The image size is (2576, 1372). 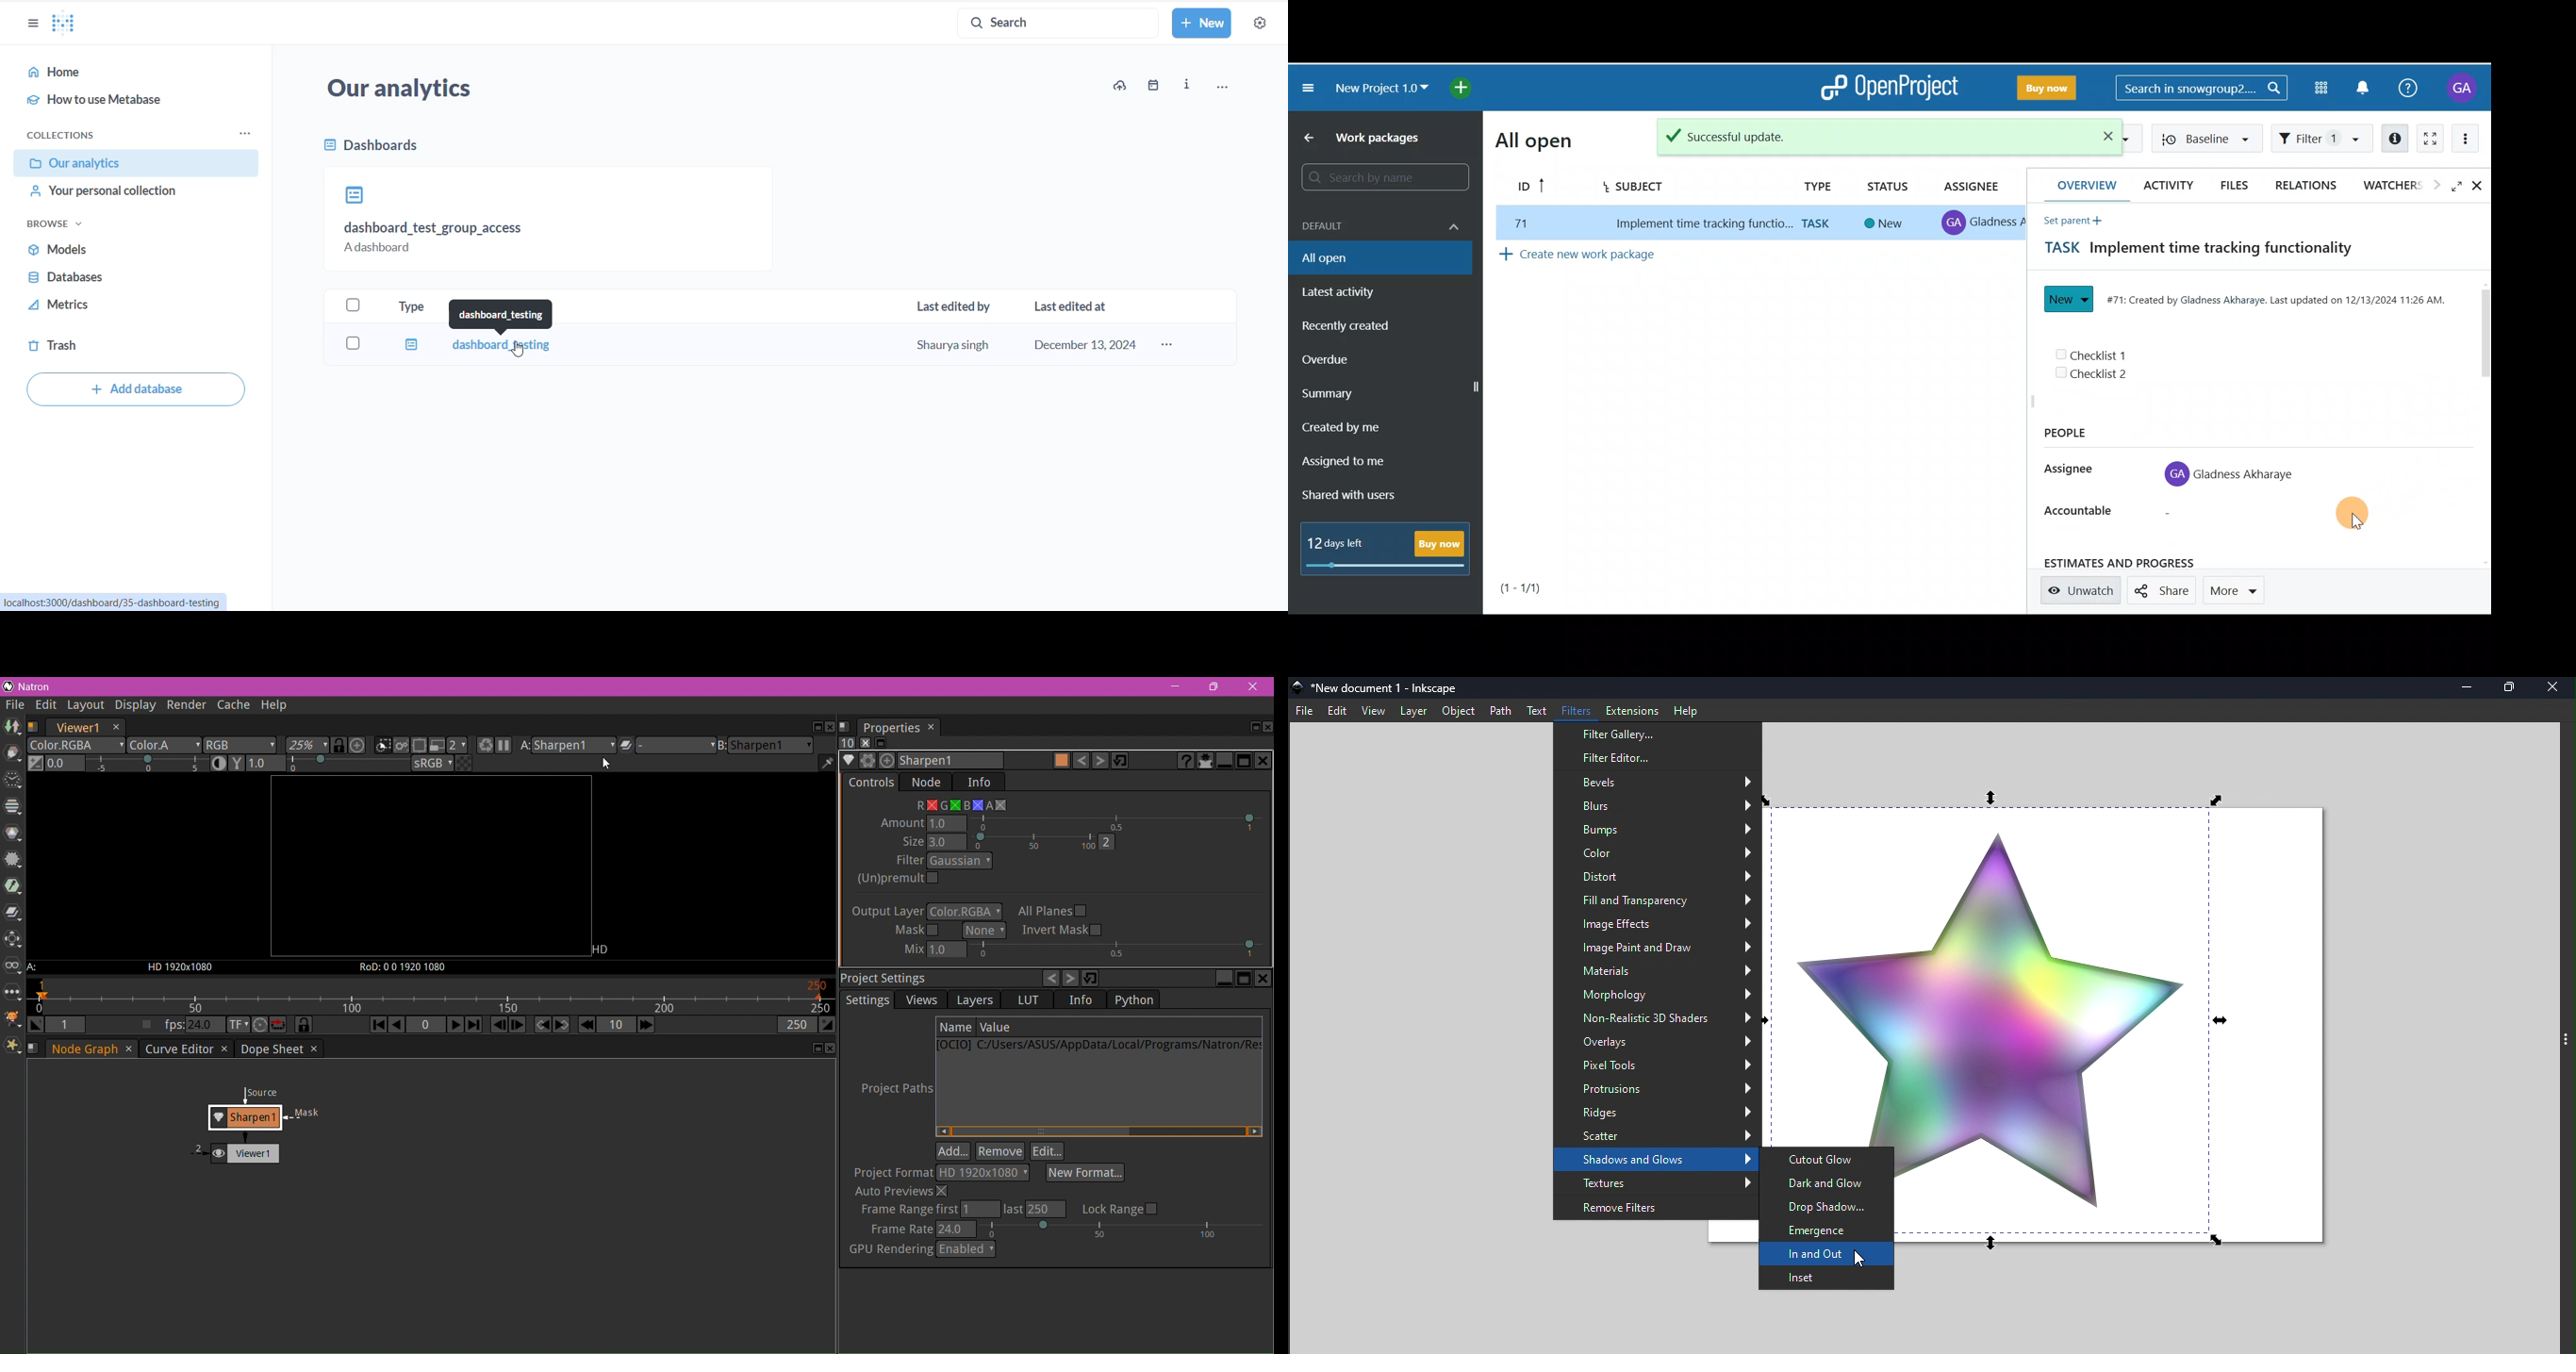 I want to click on Checklist 1, so click(x=2117, y=354).